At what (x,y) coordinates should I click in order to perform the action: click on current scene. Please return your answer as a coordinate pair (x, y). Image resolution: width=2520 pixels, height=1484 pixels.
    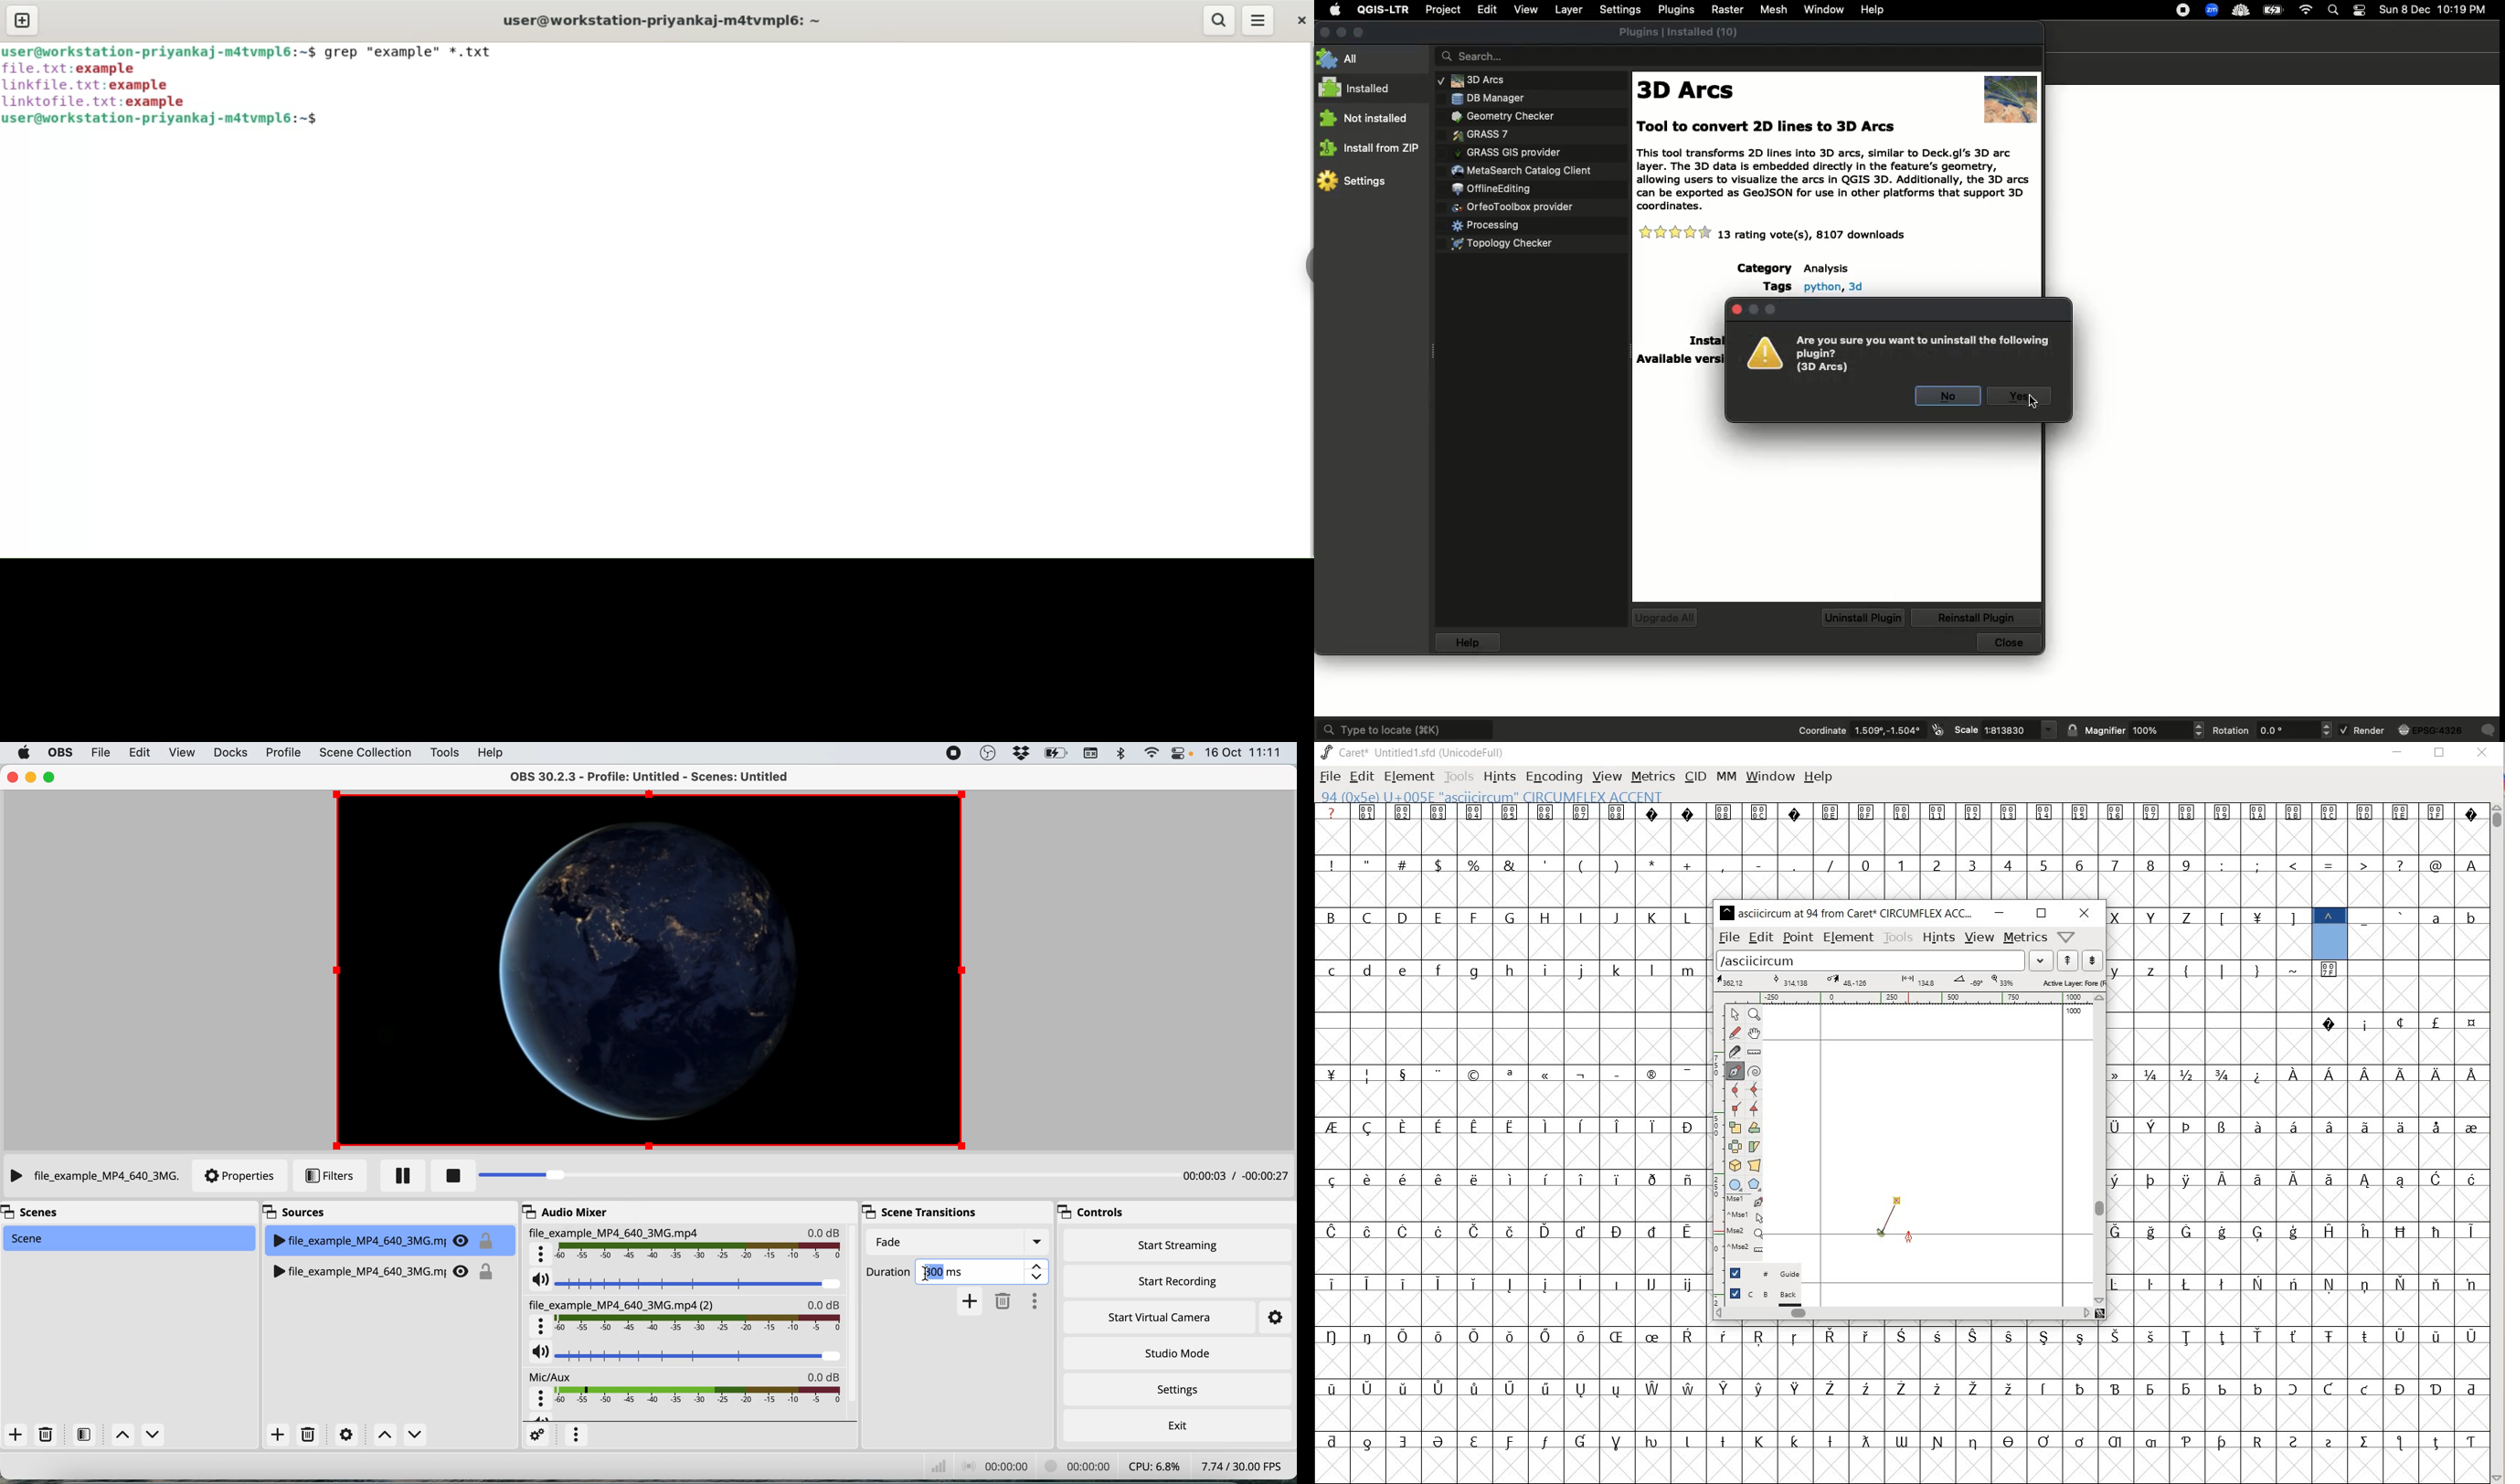
    Looking at the image, I should click on (133, 1239).